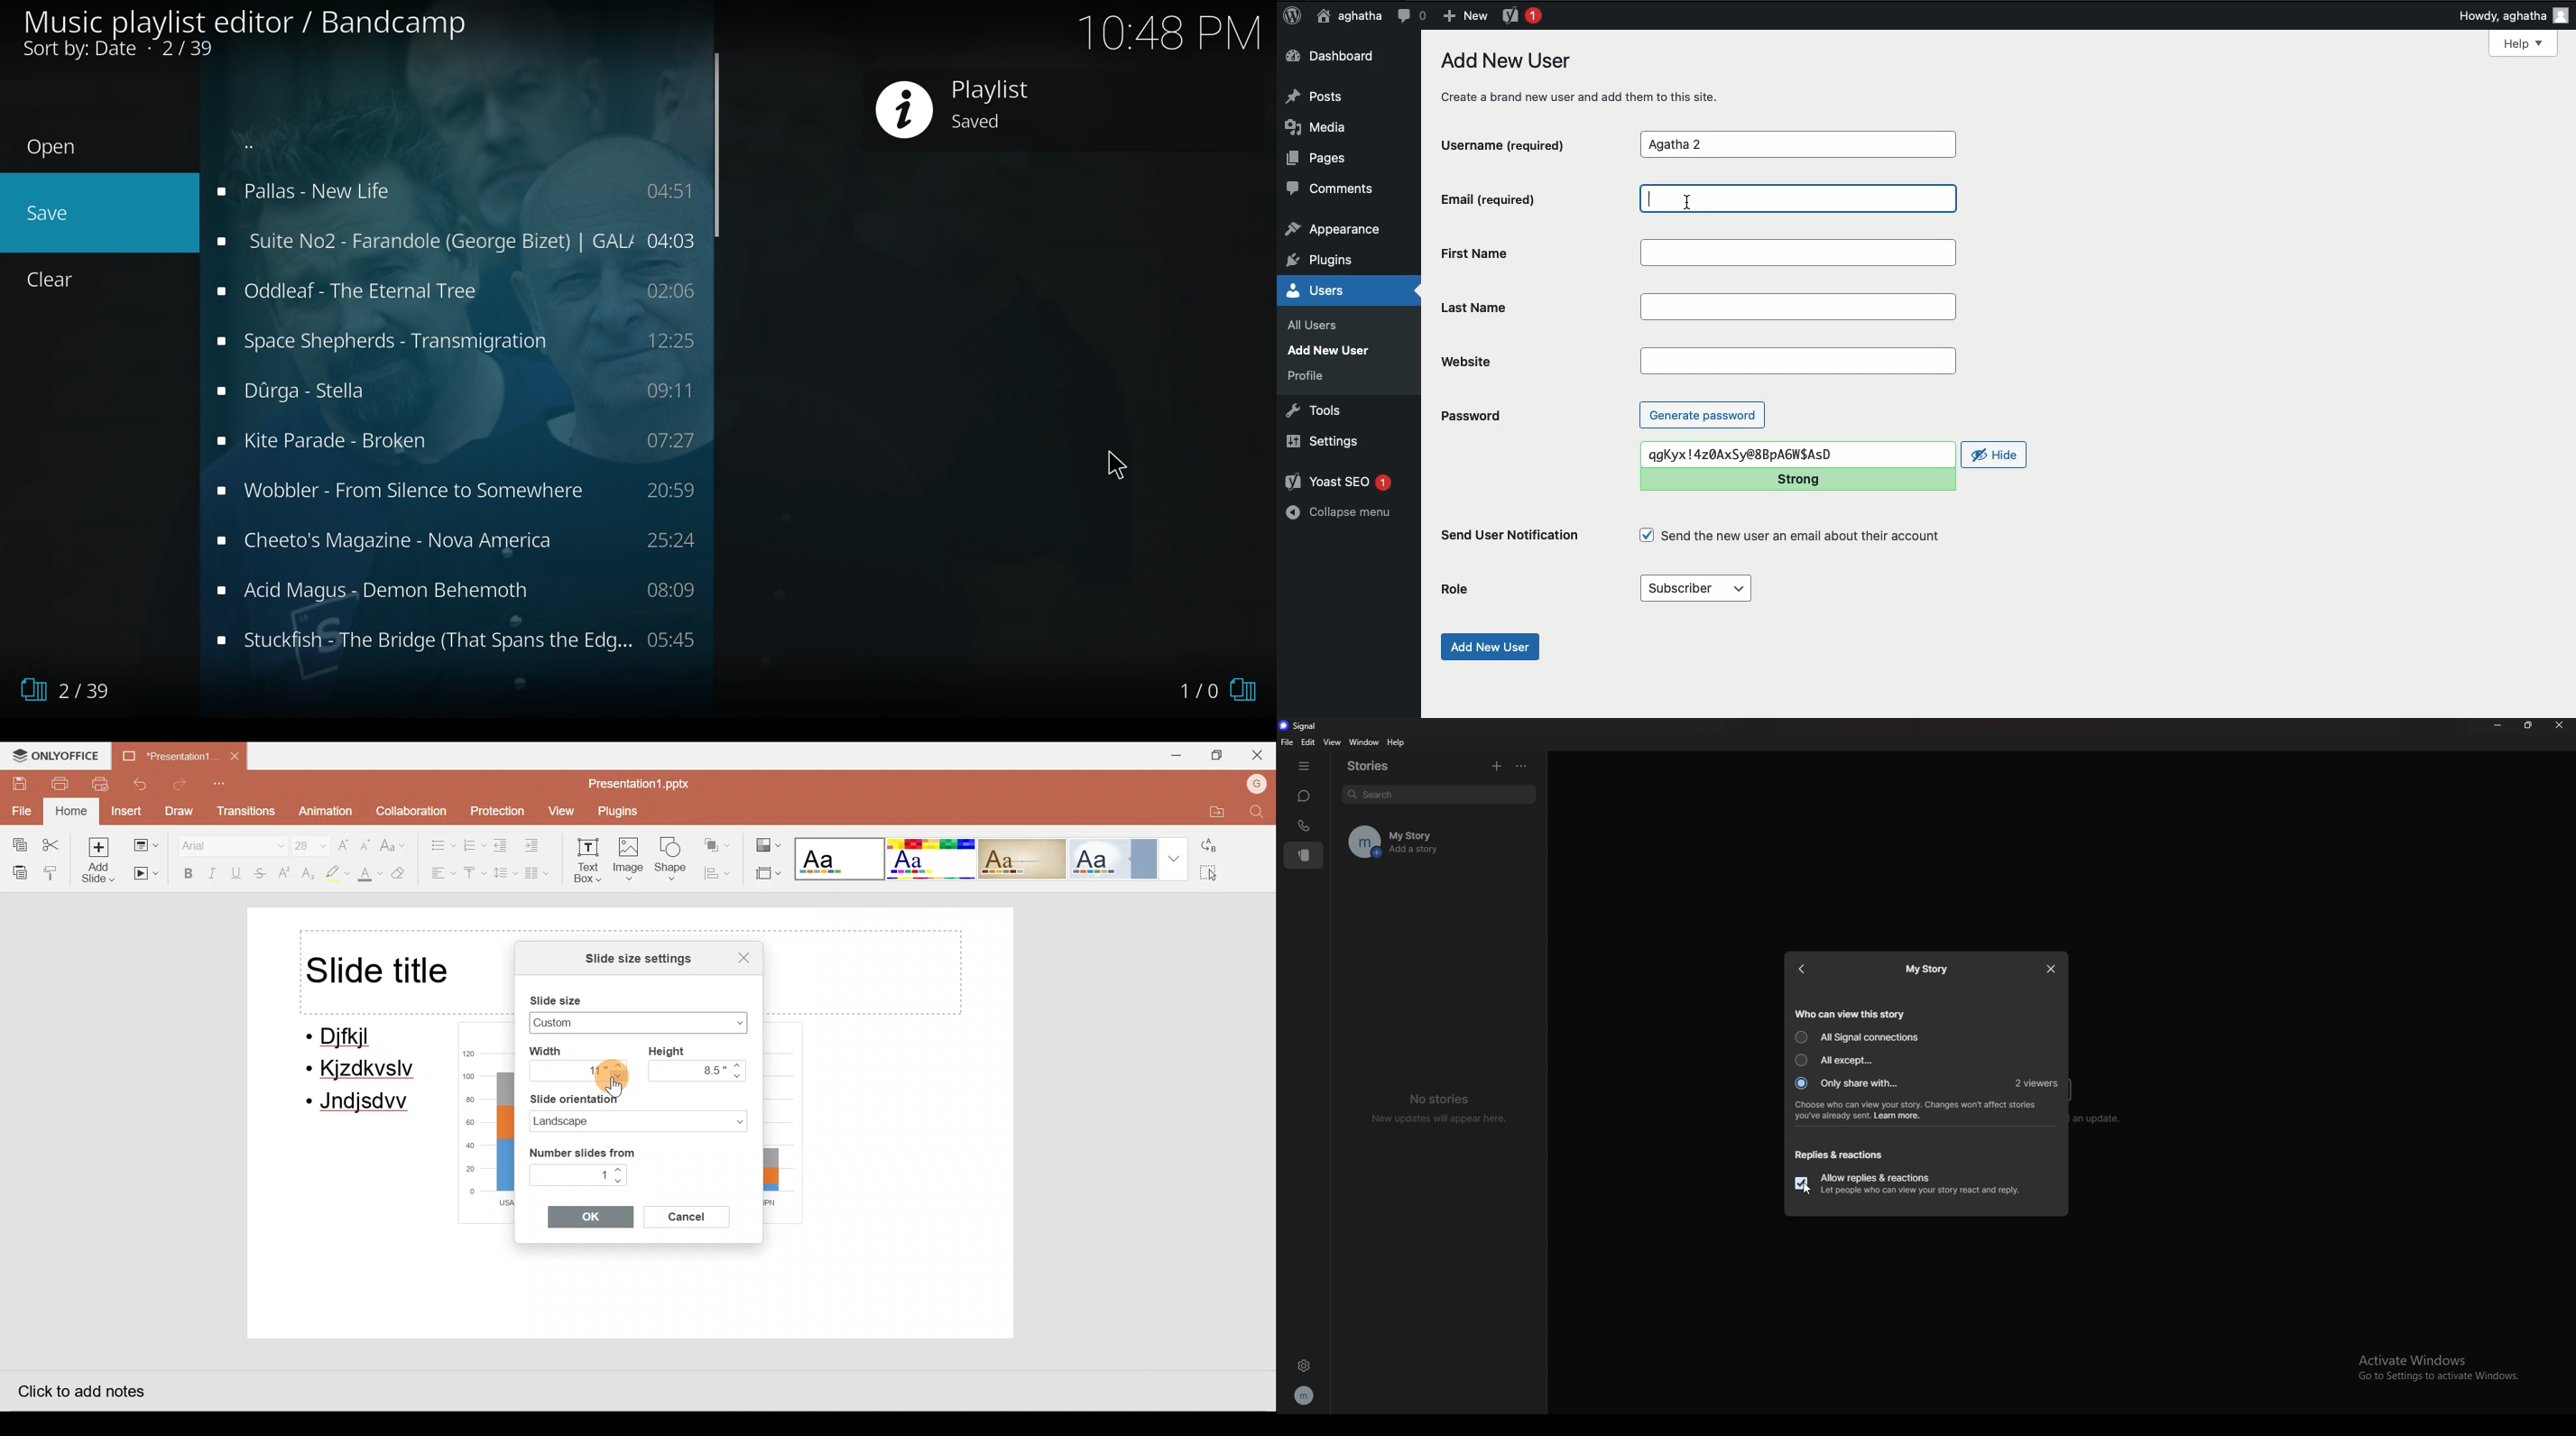  I want to click on music playlist editor/bandicamp, so click(249, 32).